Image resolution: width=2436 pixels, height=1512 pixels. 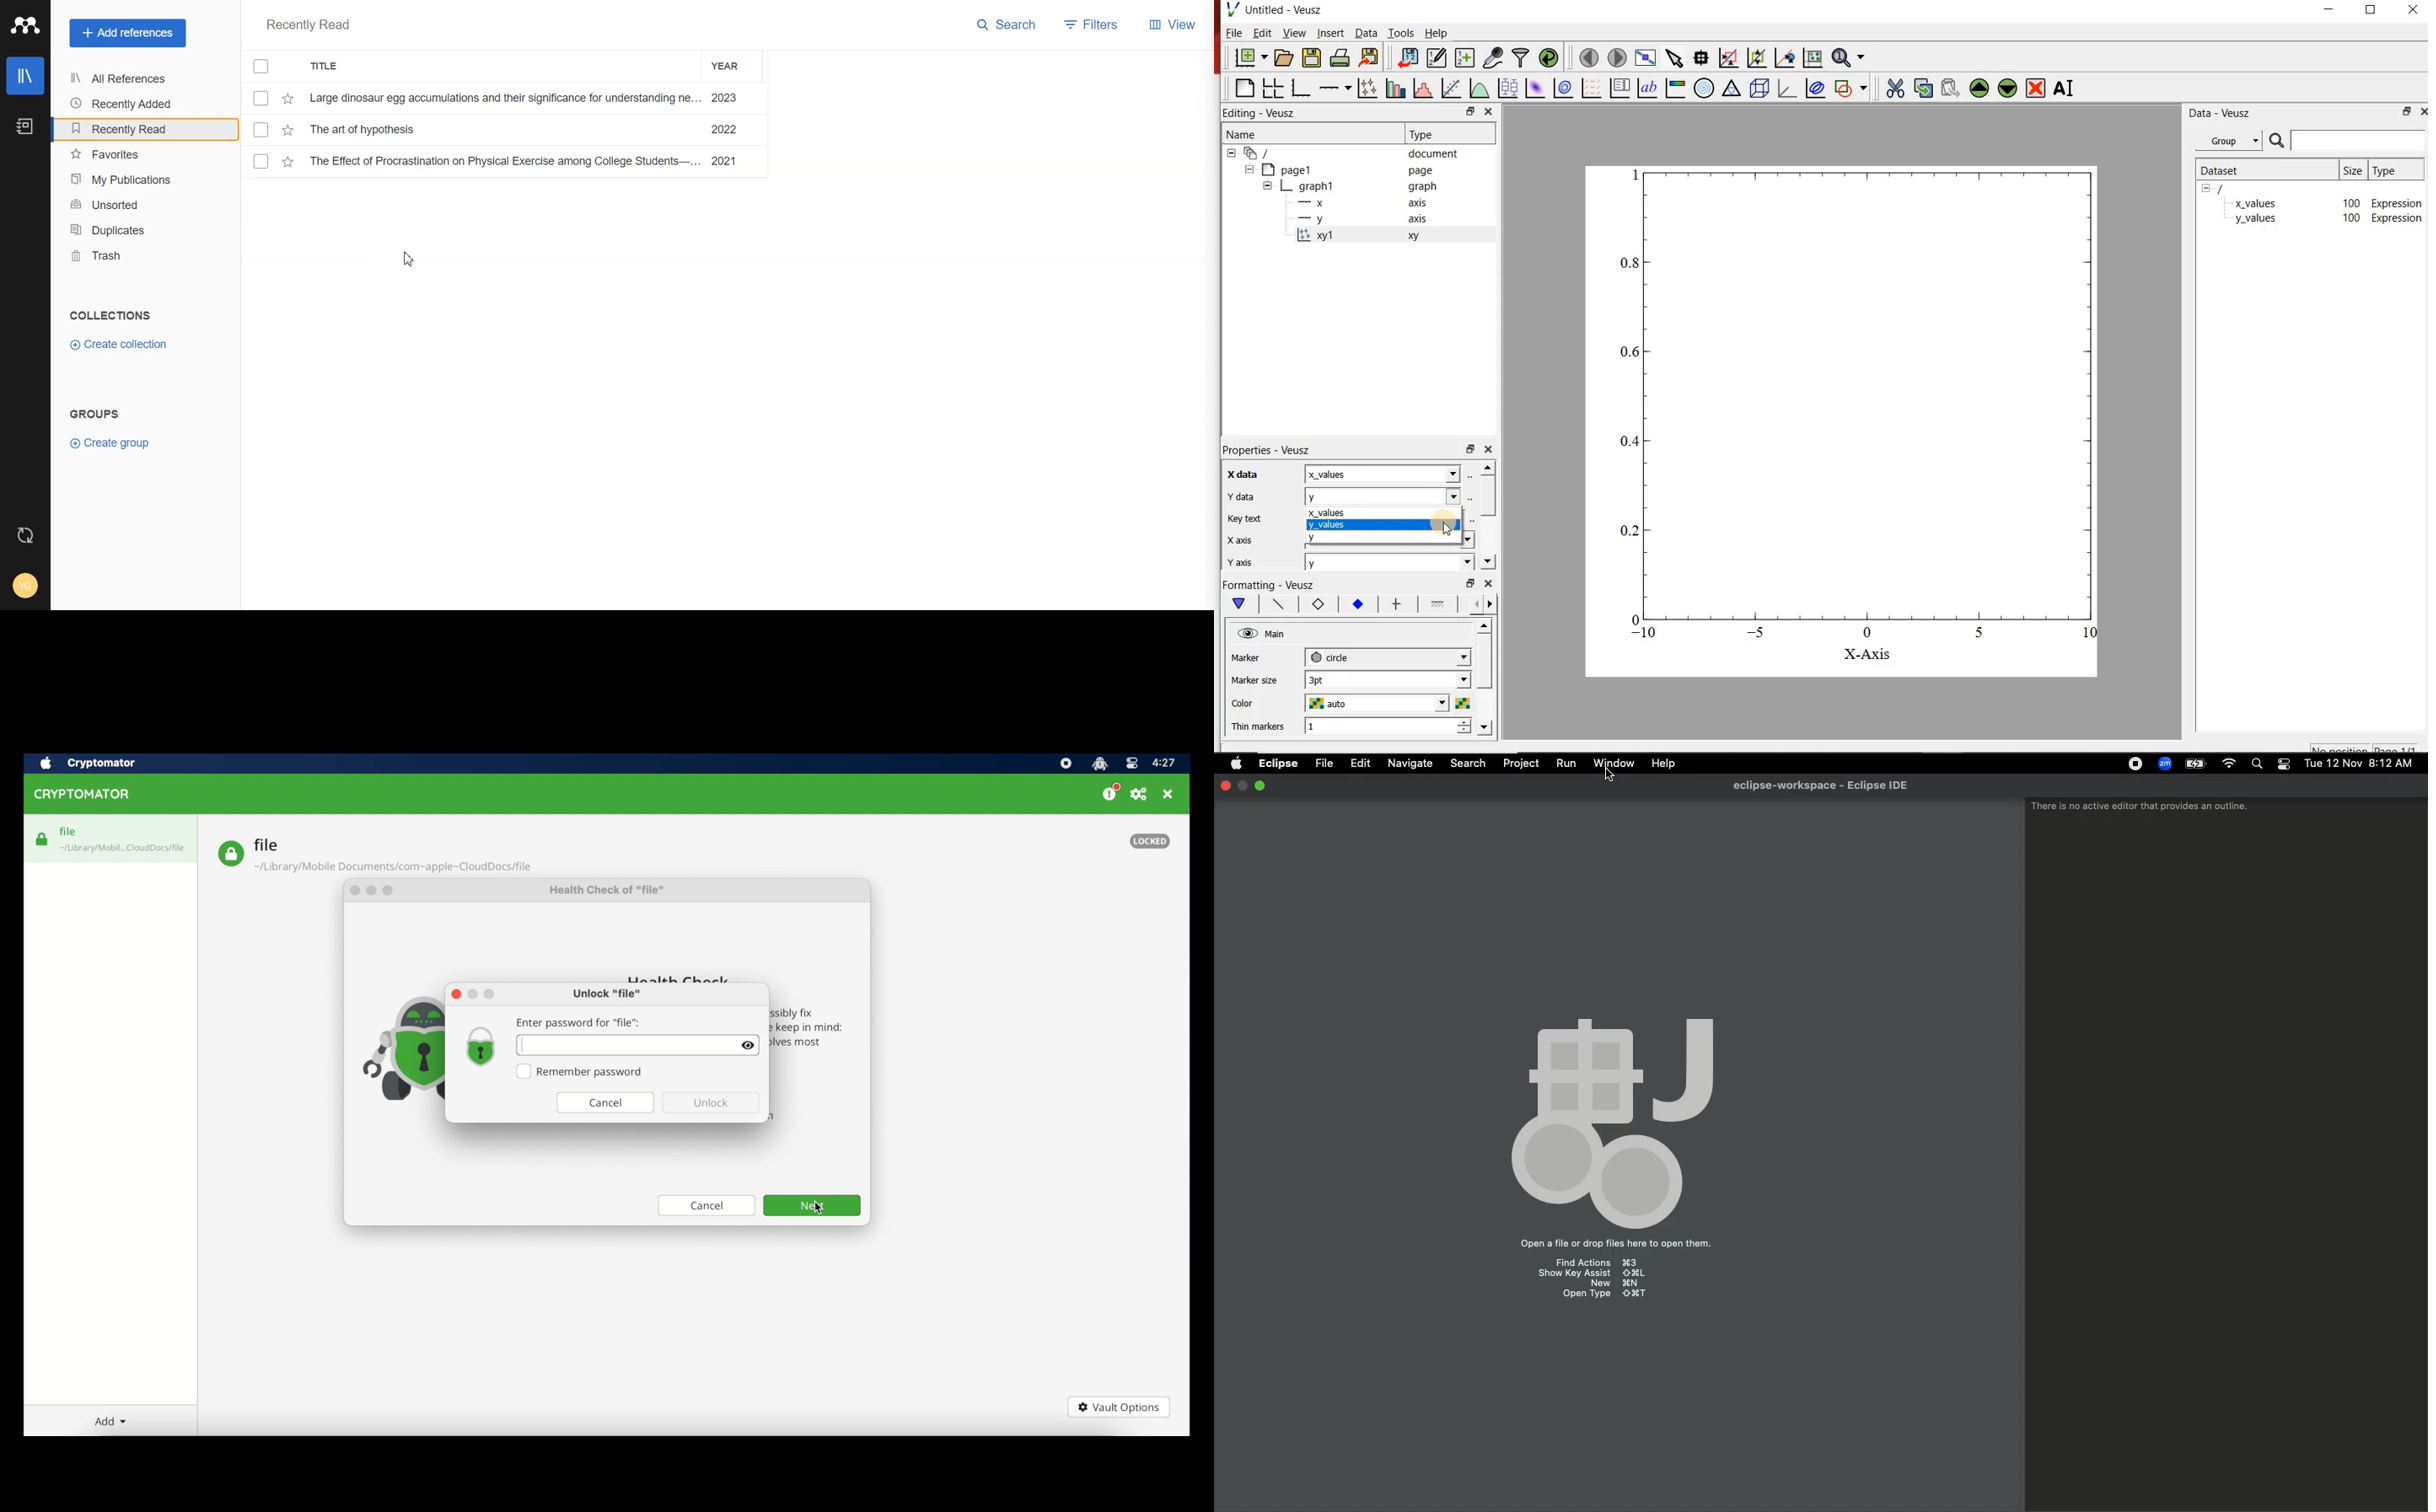 What do you see at coordinates (2255, 220) in the screenshot?
I see `y_values` at bounding box center [2255, 220].